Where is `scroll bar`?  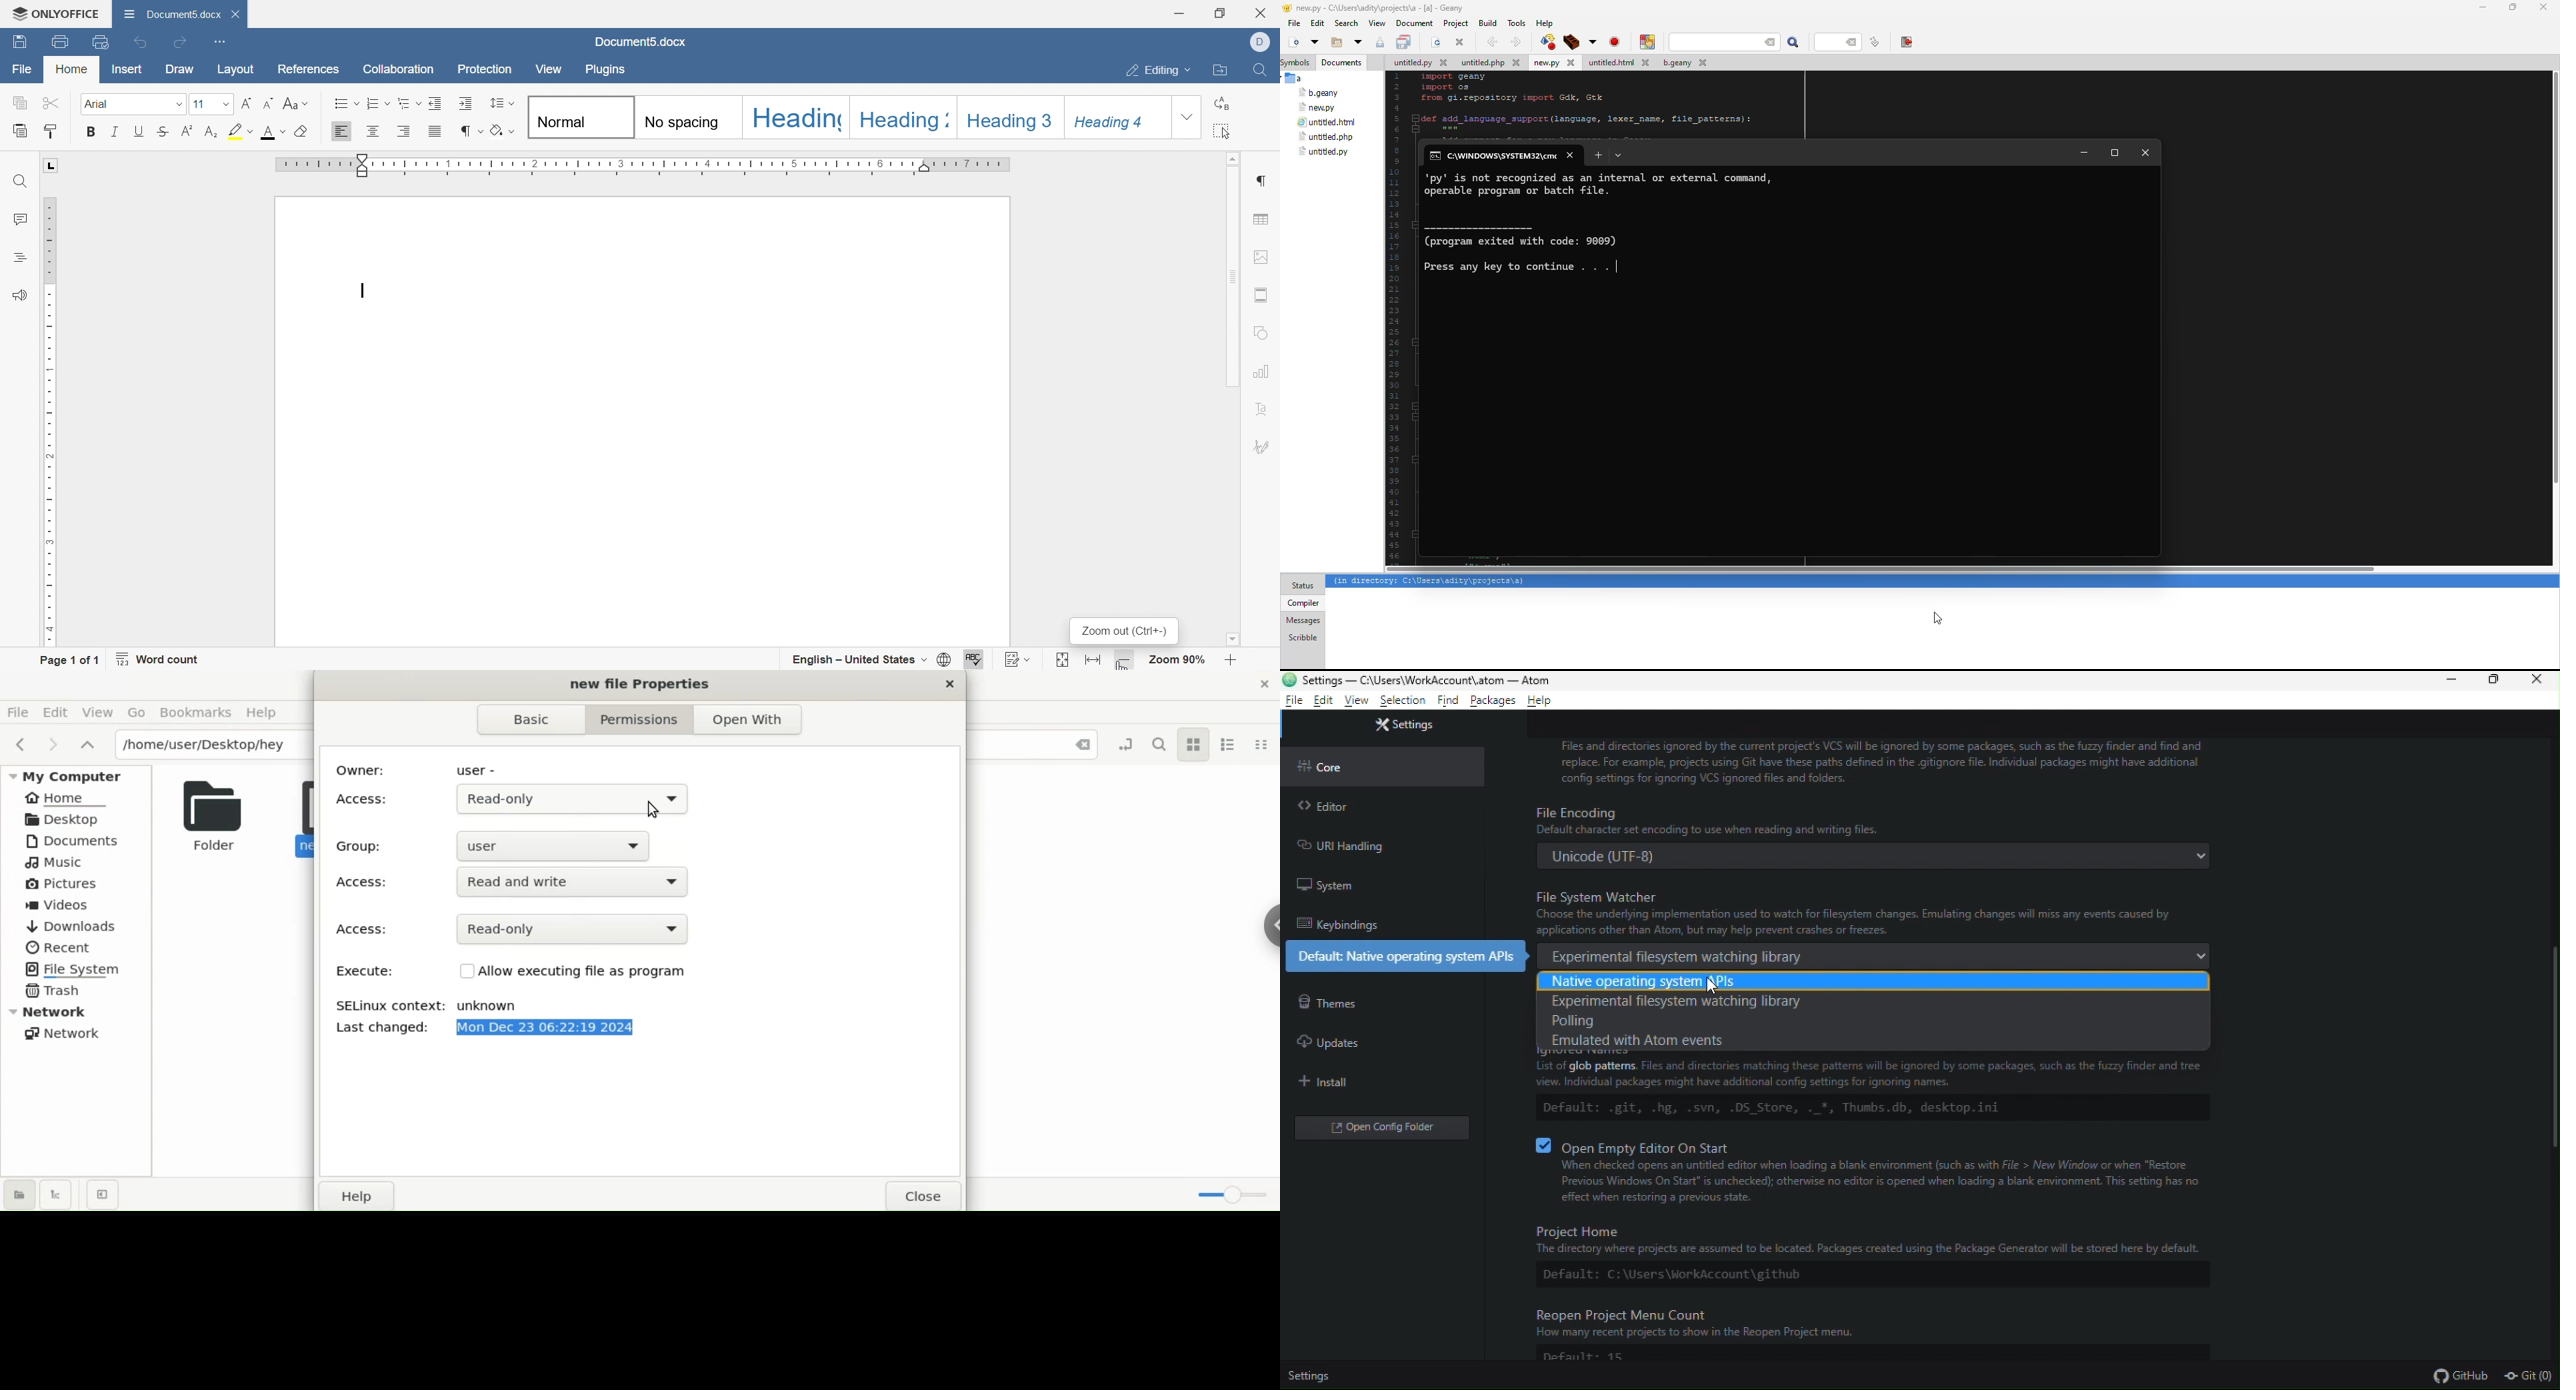 scroll bar is located at coordinates (1234, 277).